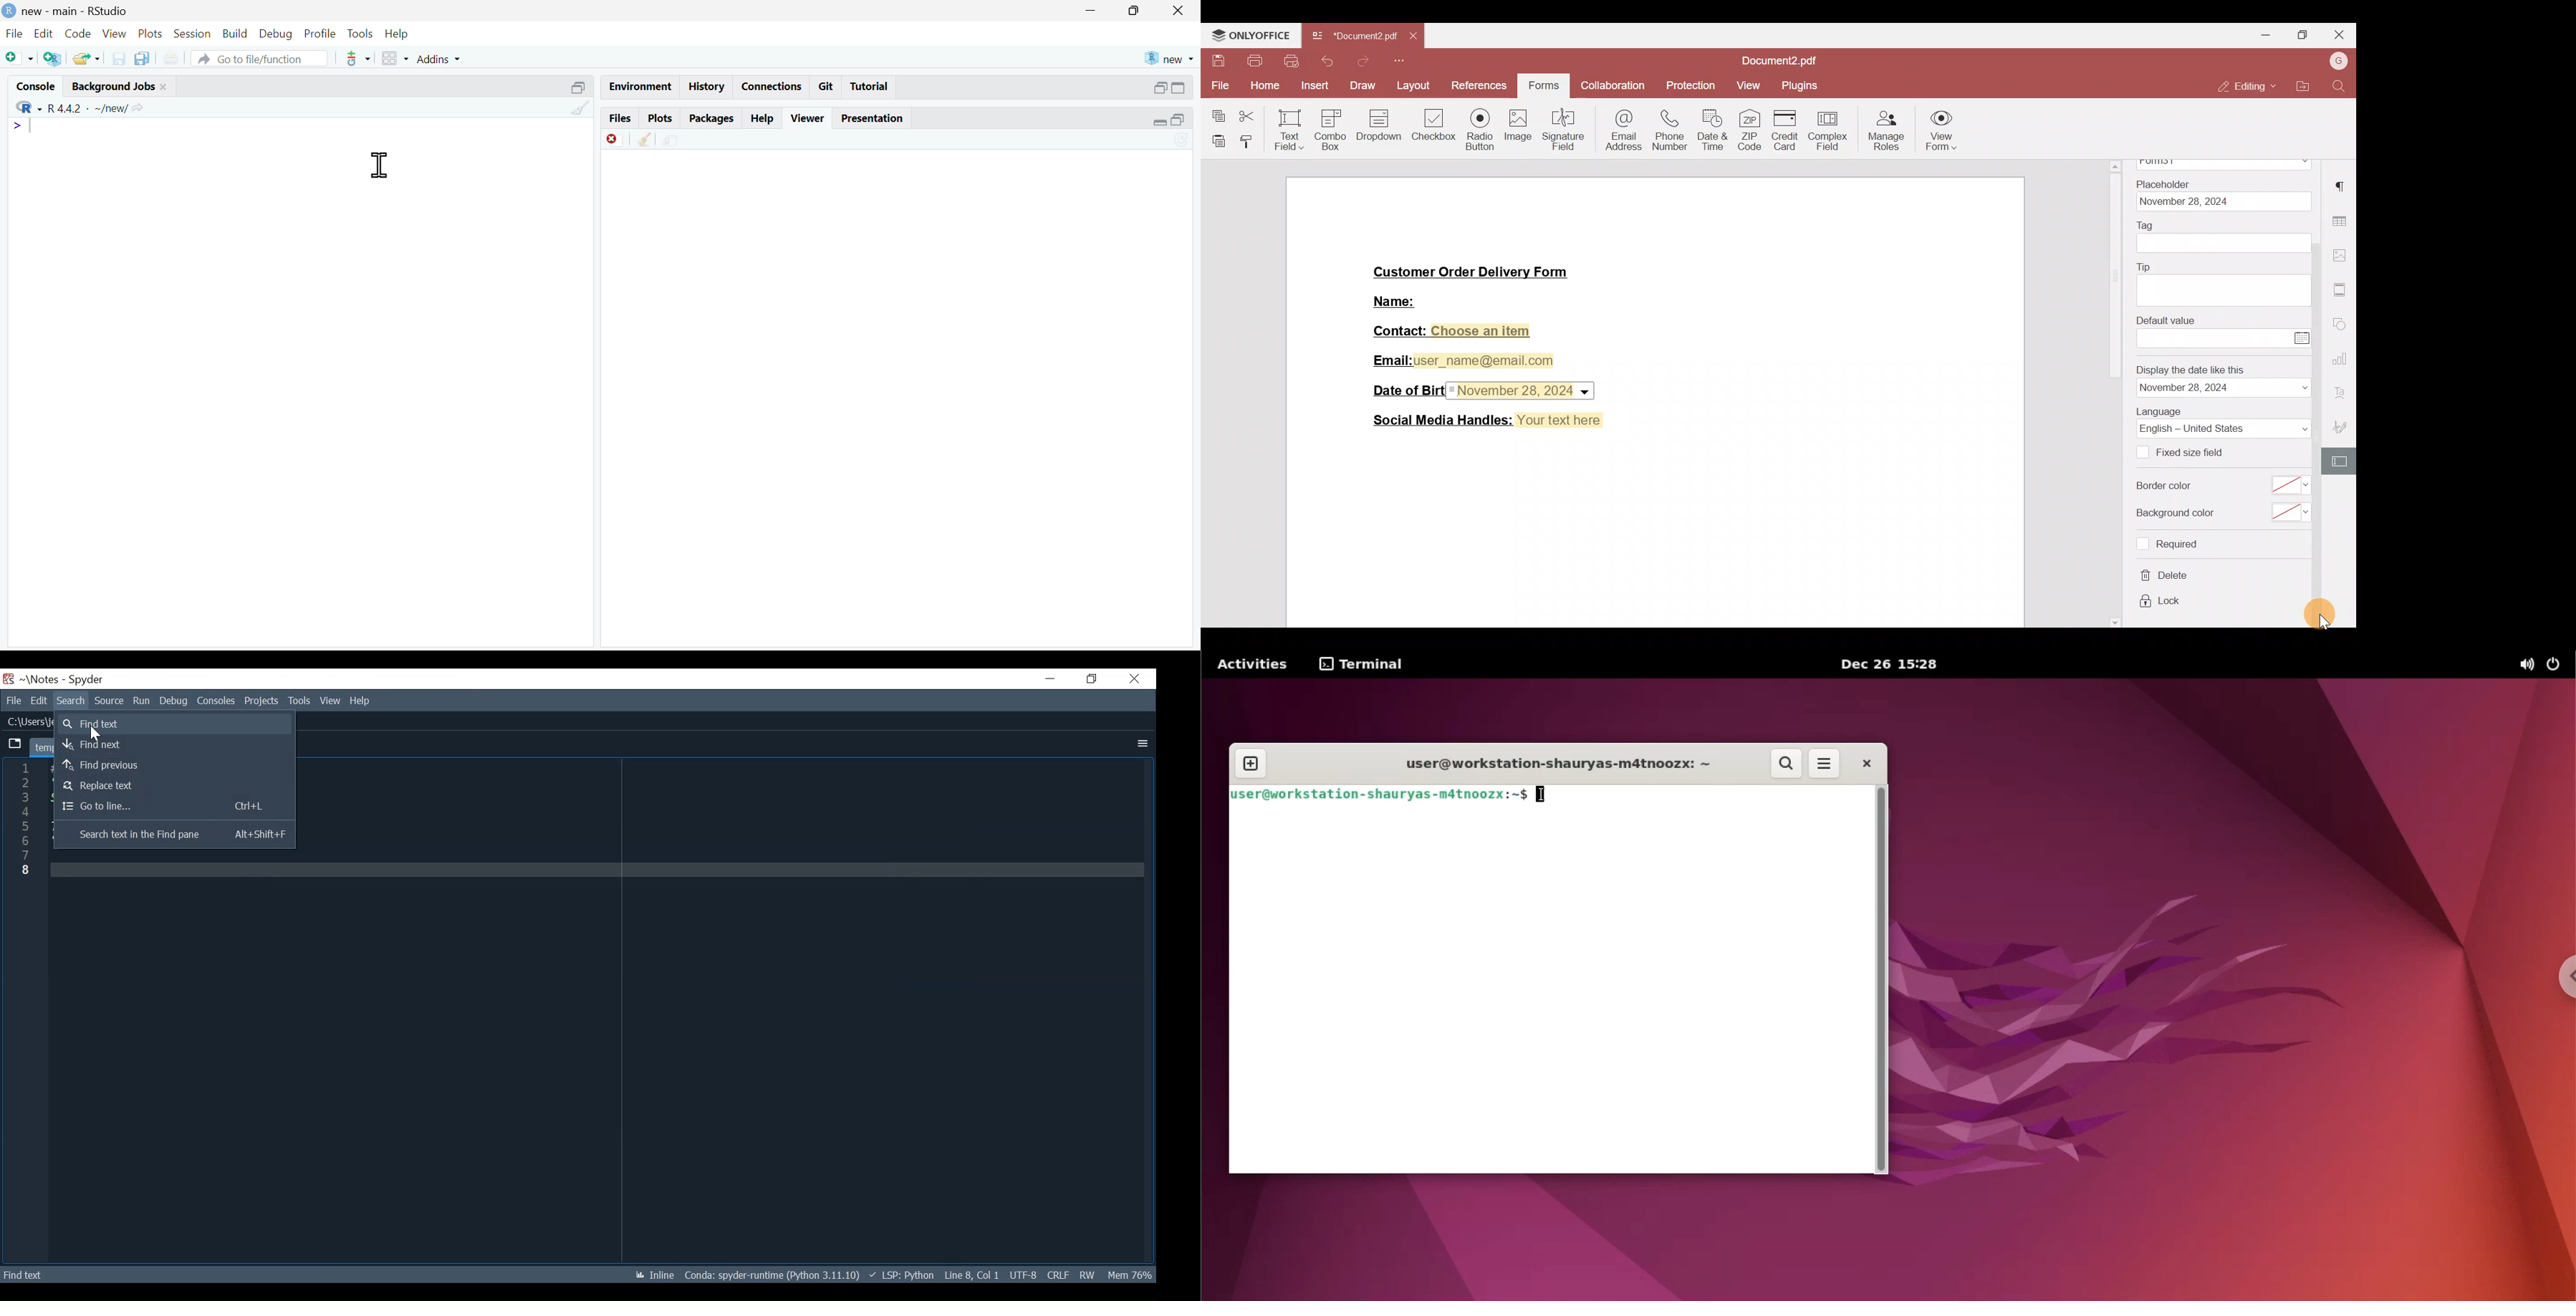  Describe the element at coordinates (236, 34) in the screenshot. I see `build` at that location.